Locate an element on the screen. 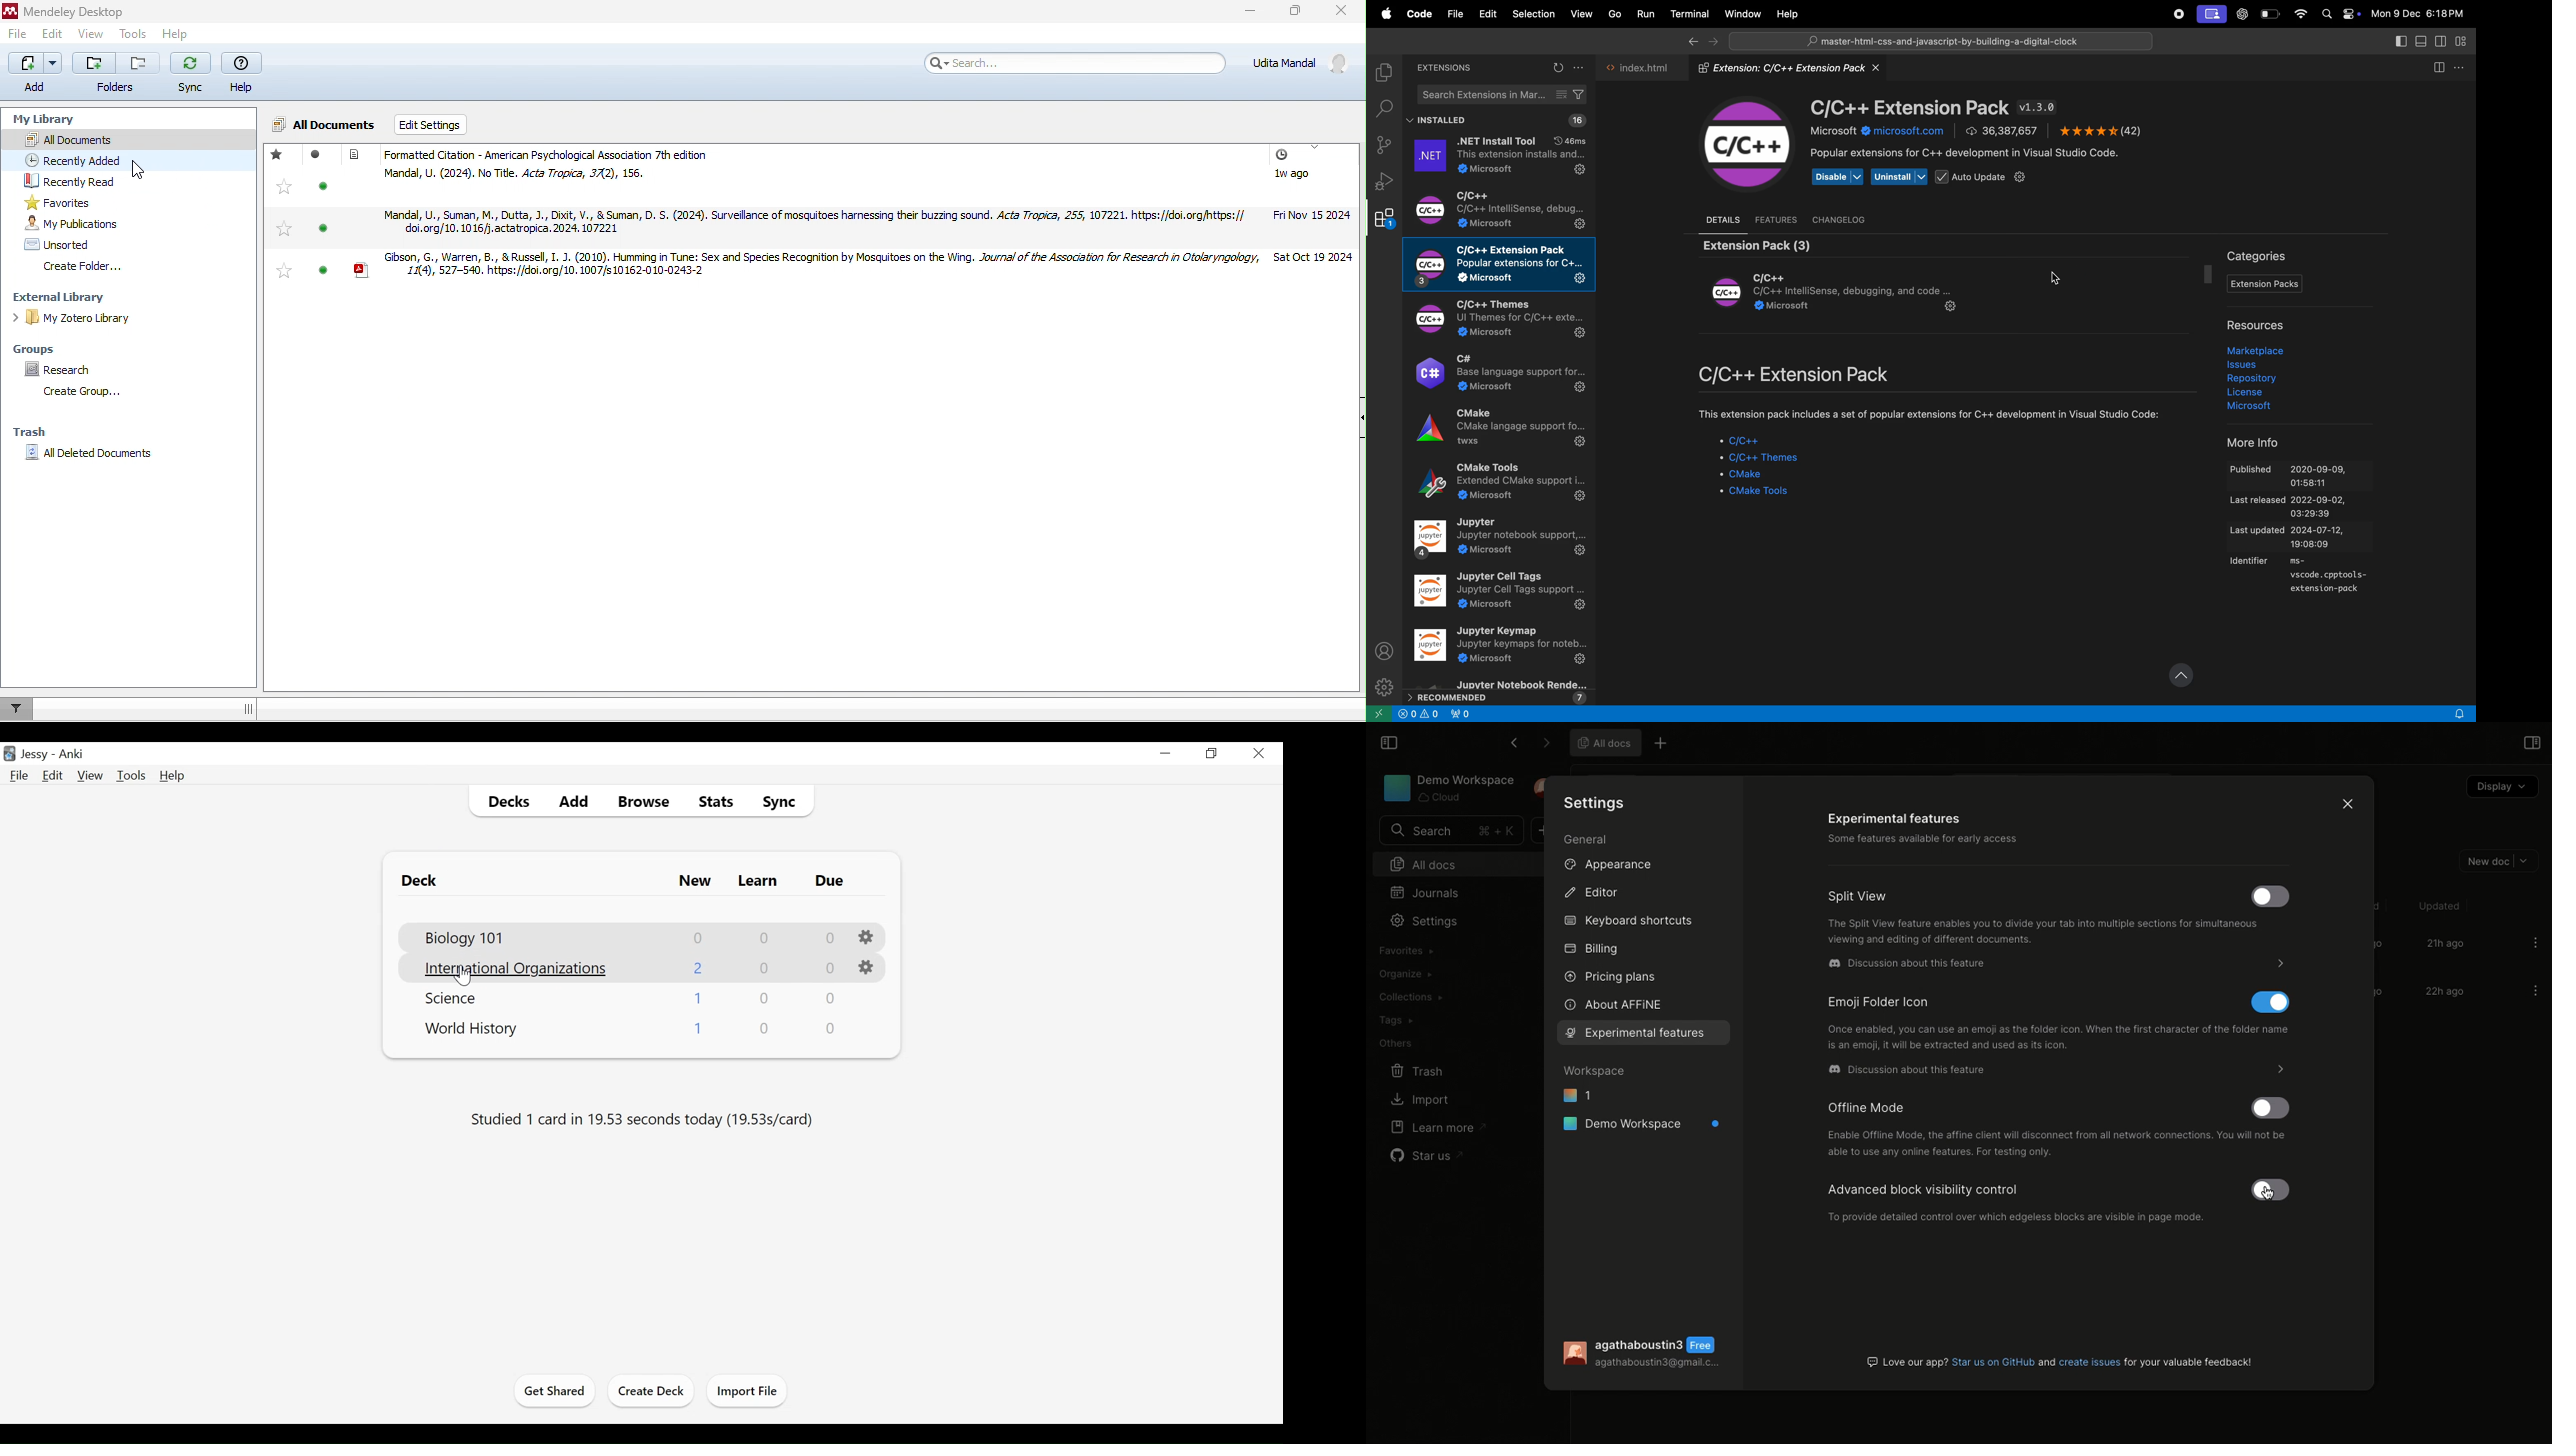 The width and height of the screenshot is (2576, 1456). sync is located at coordinates (190, 72).